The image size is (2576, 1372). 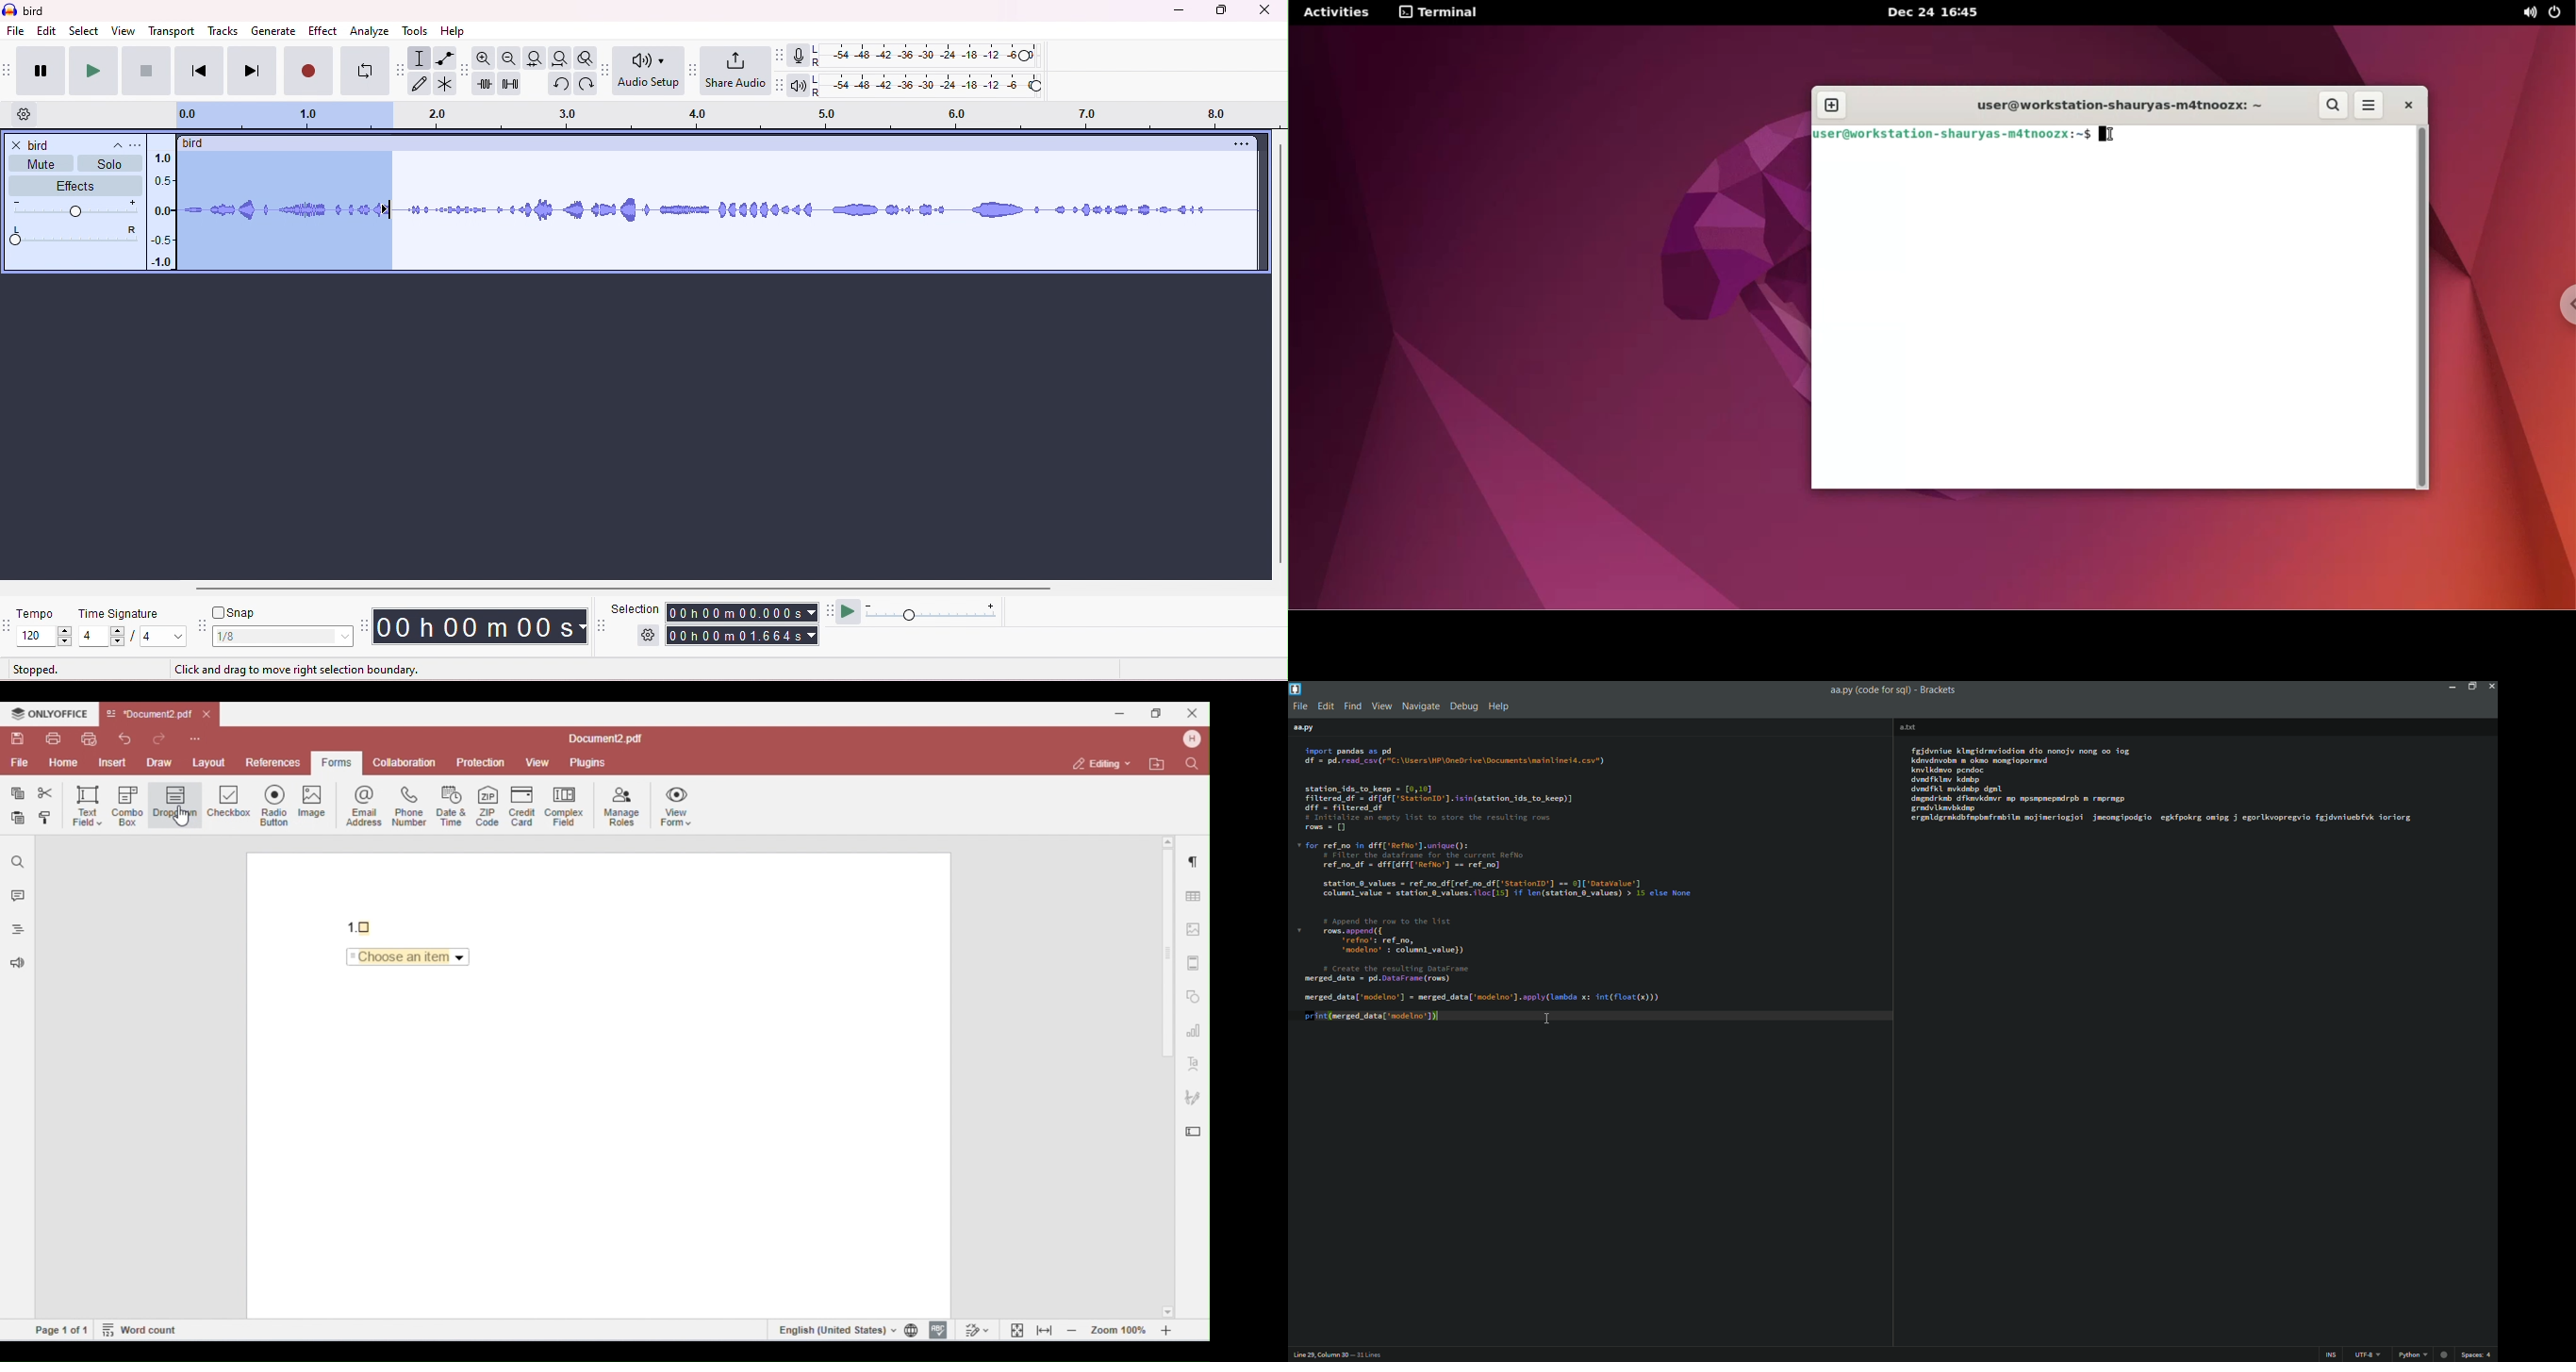 I want to click on volume, so click(x=76, y=208).